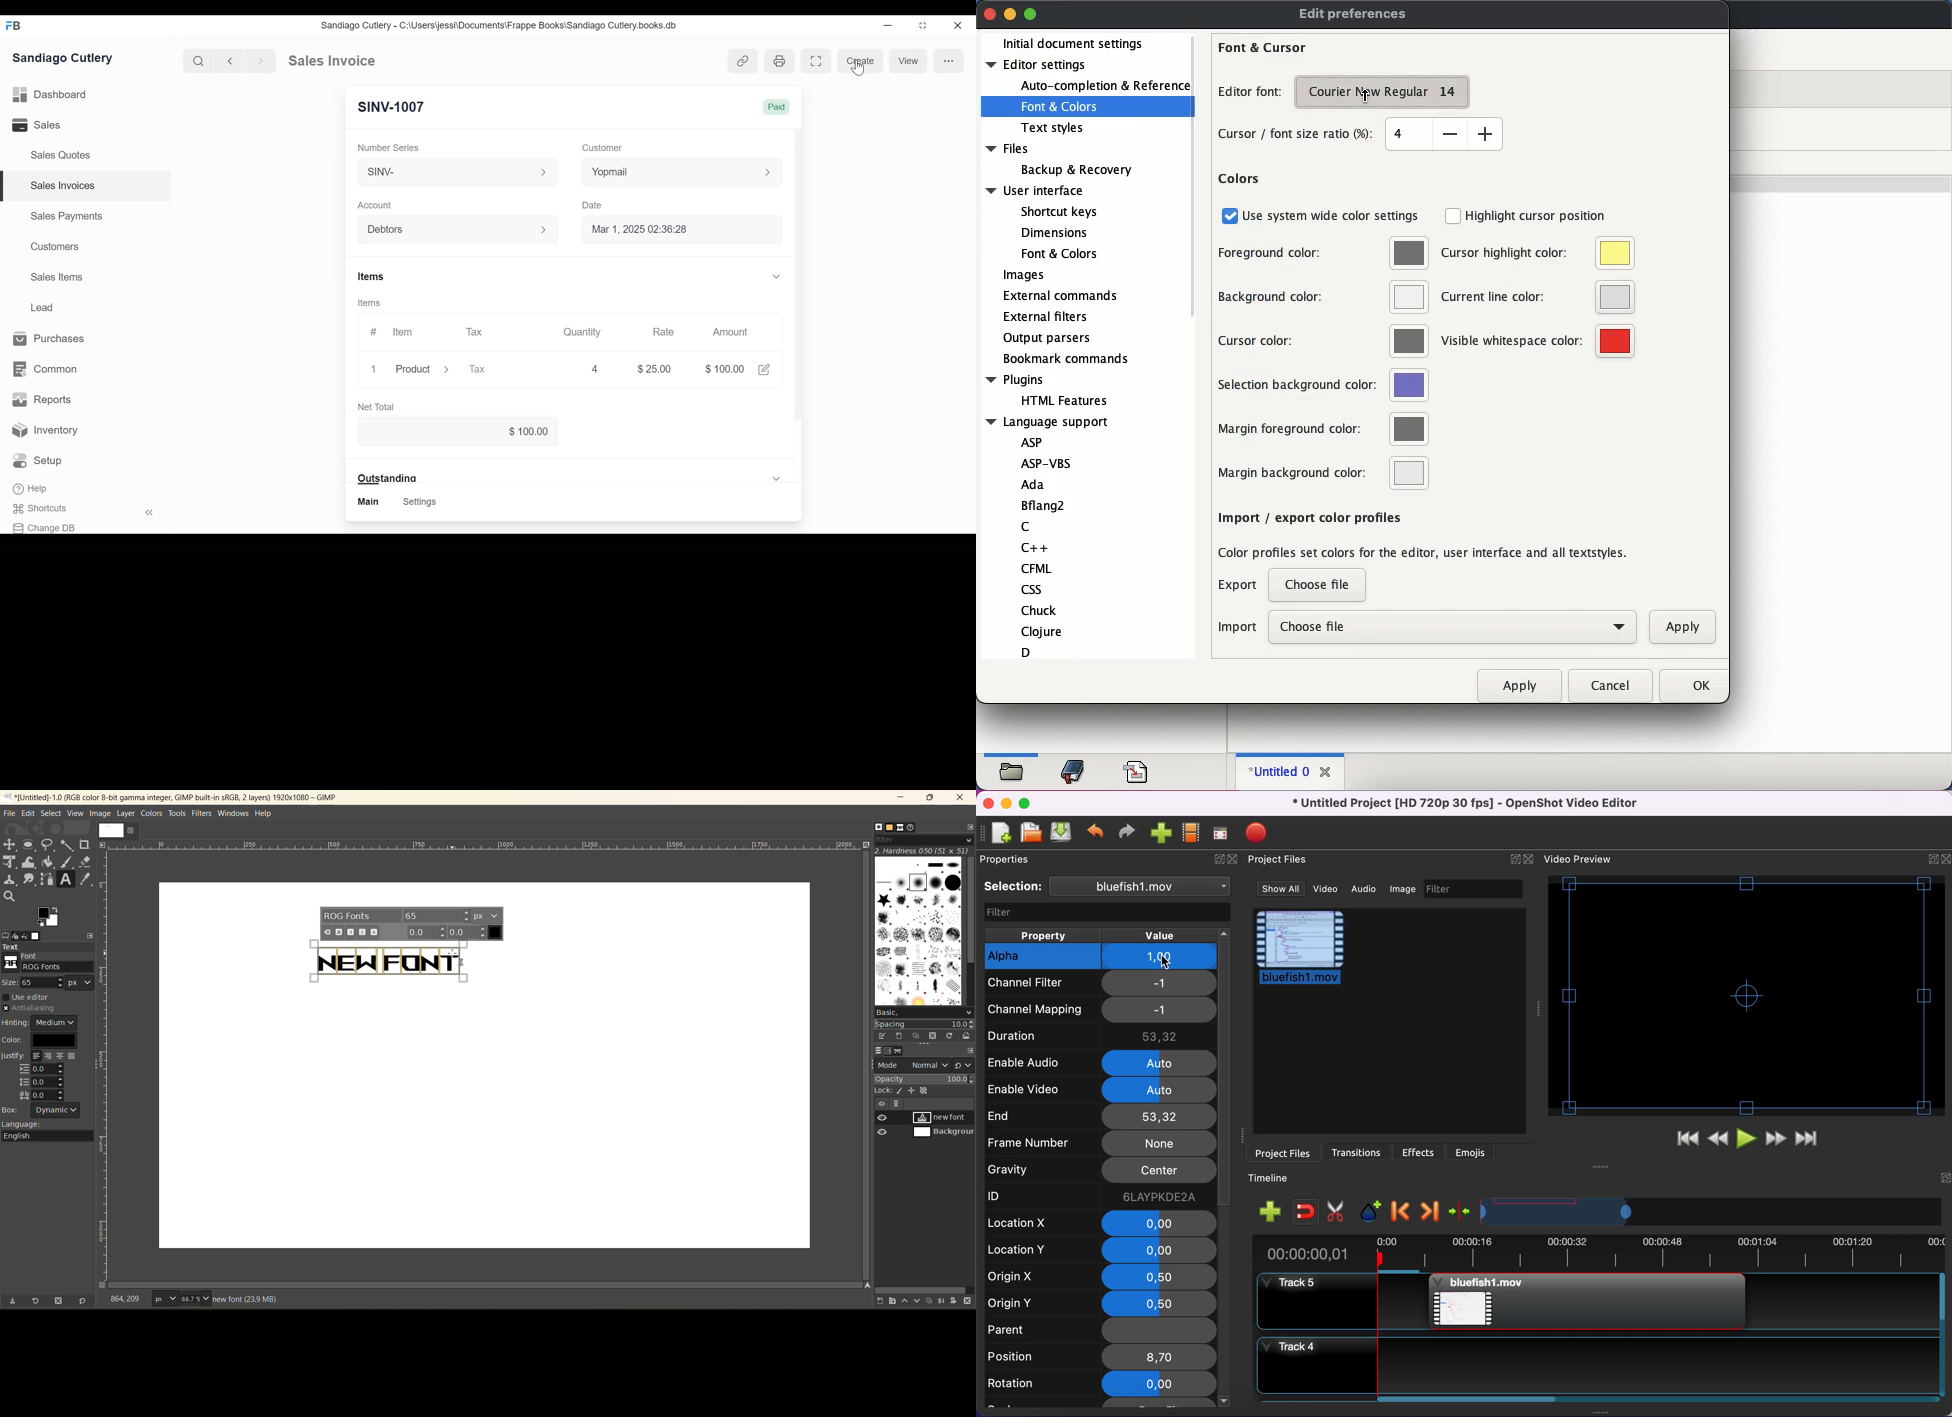  I want to click on $100.00, so click(458, 431).